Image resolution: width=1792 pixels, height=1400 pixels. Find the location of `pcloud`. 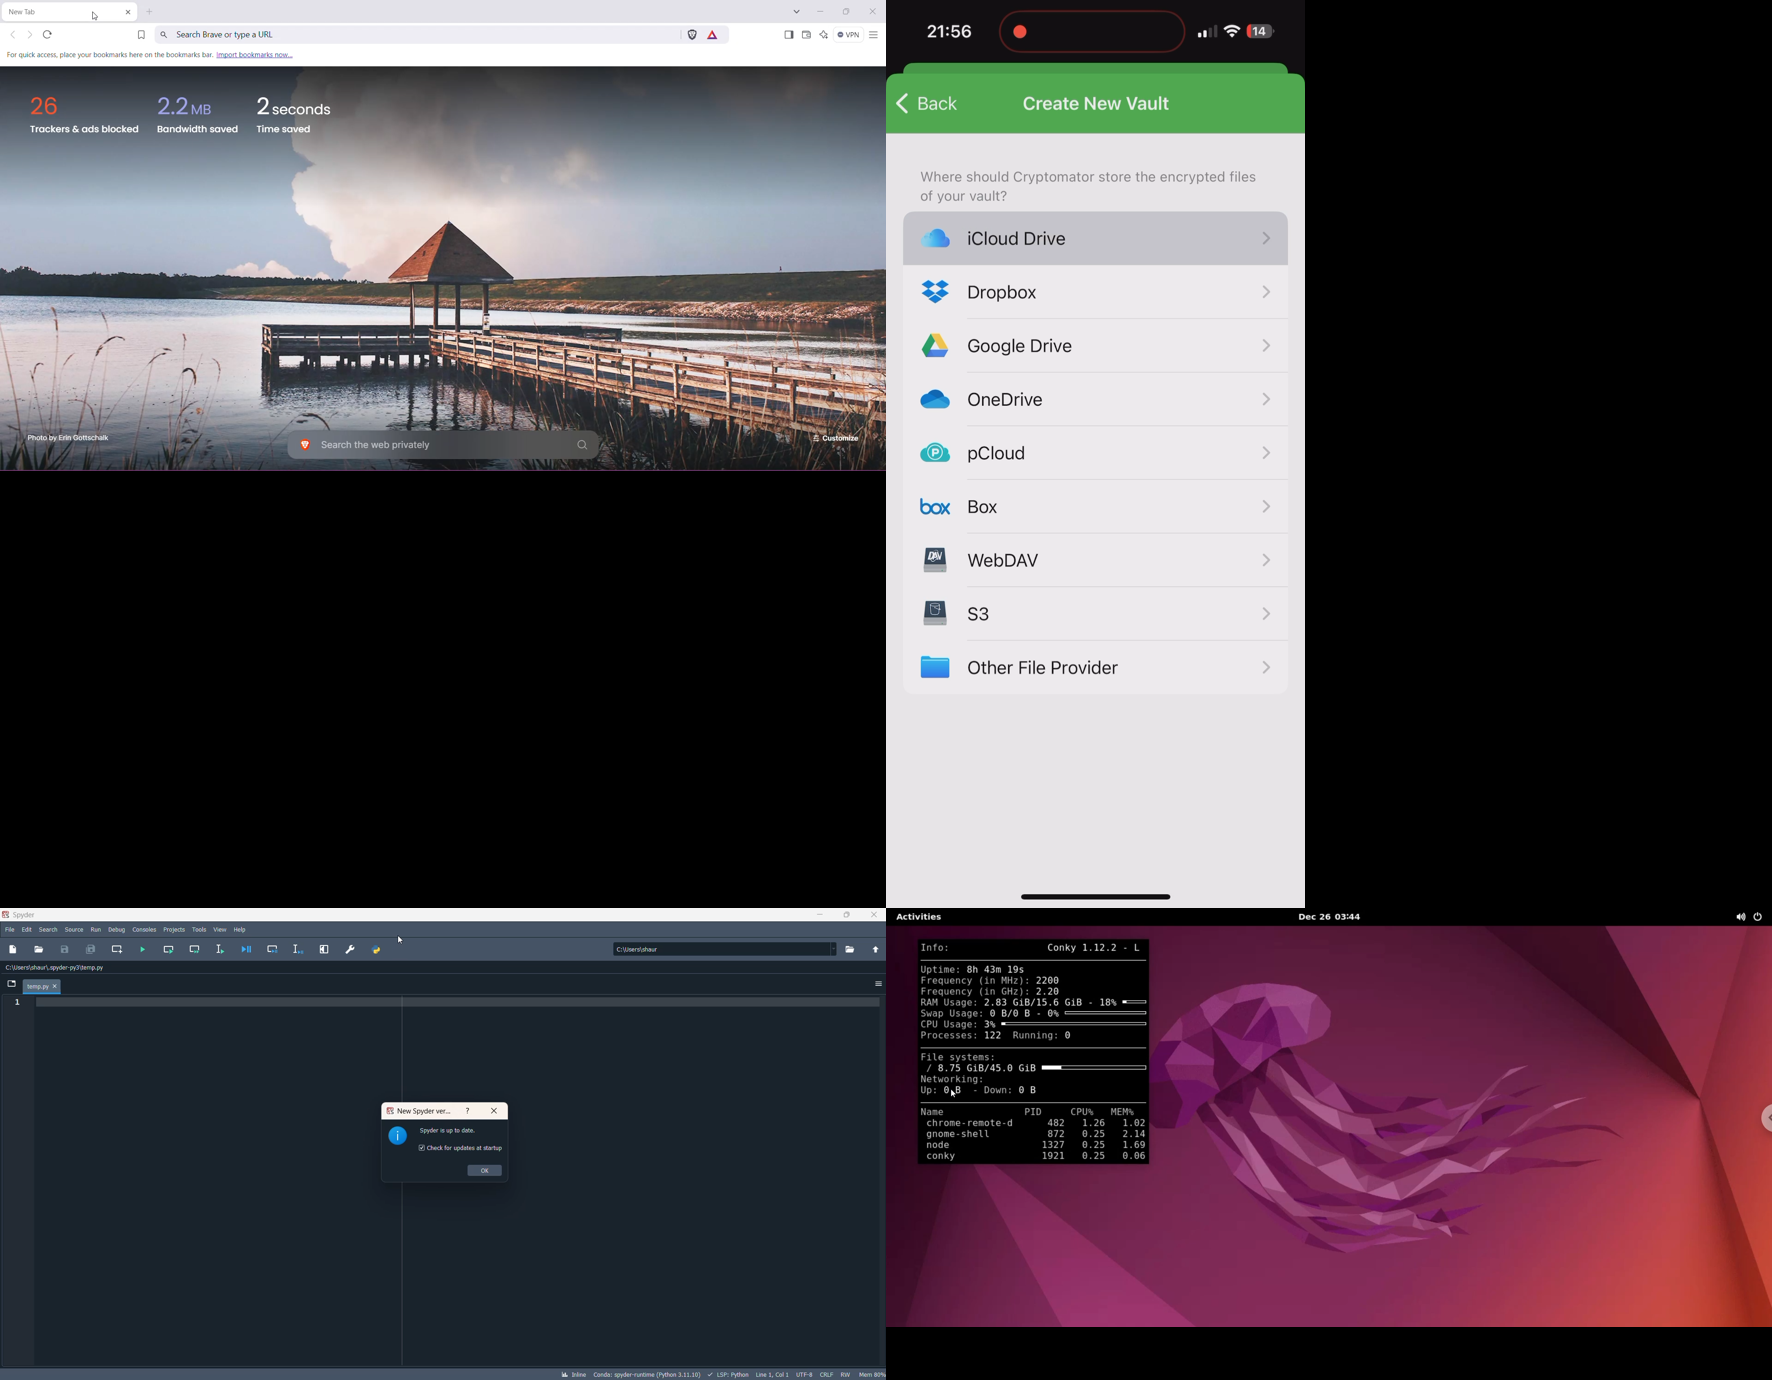

pcloud is located at coordinates (1097, 452).